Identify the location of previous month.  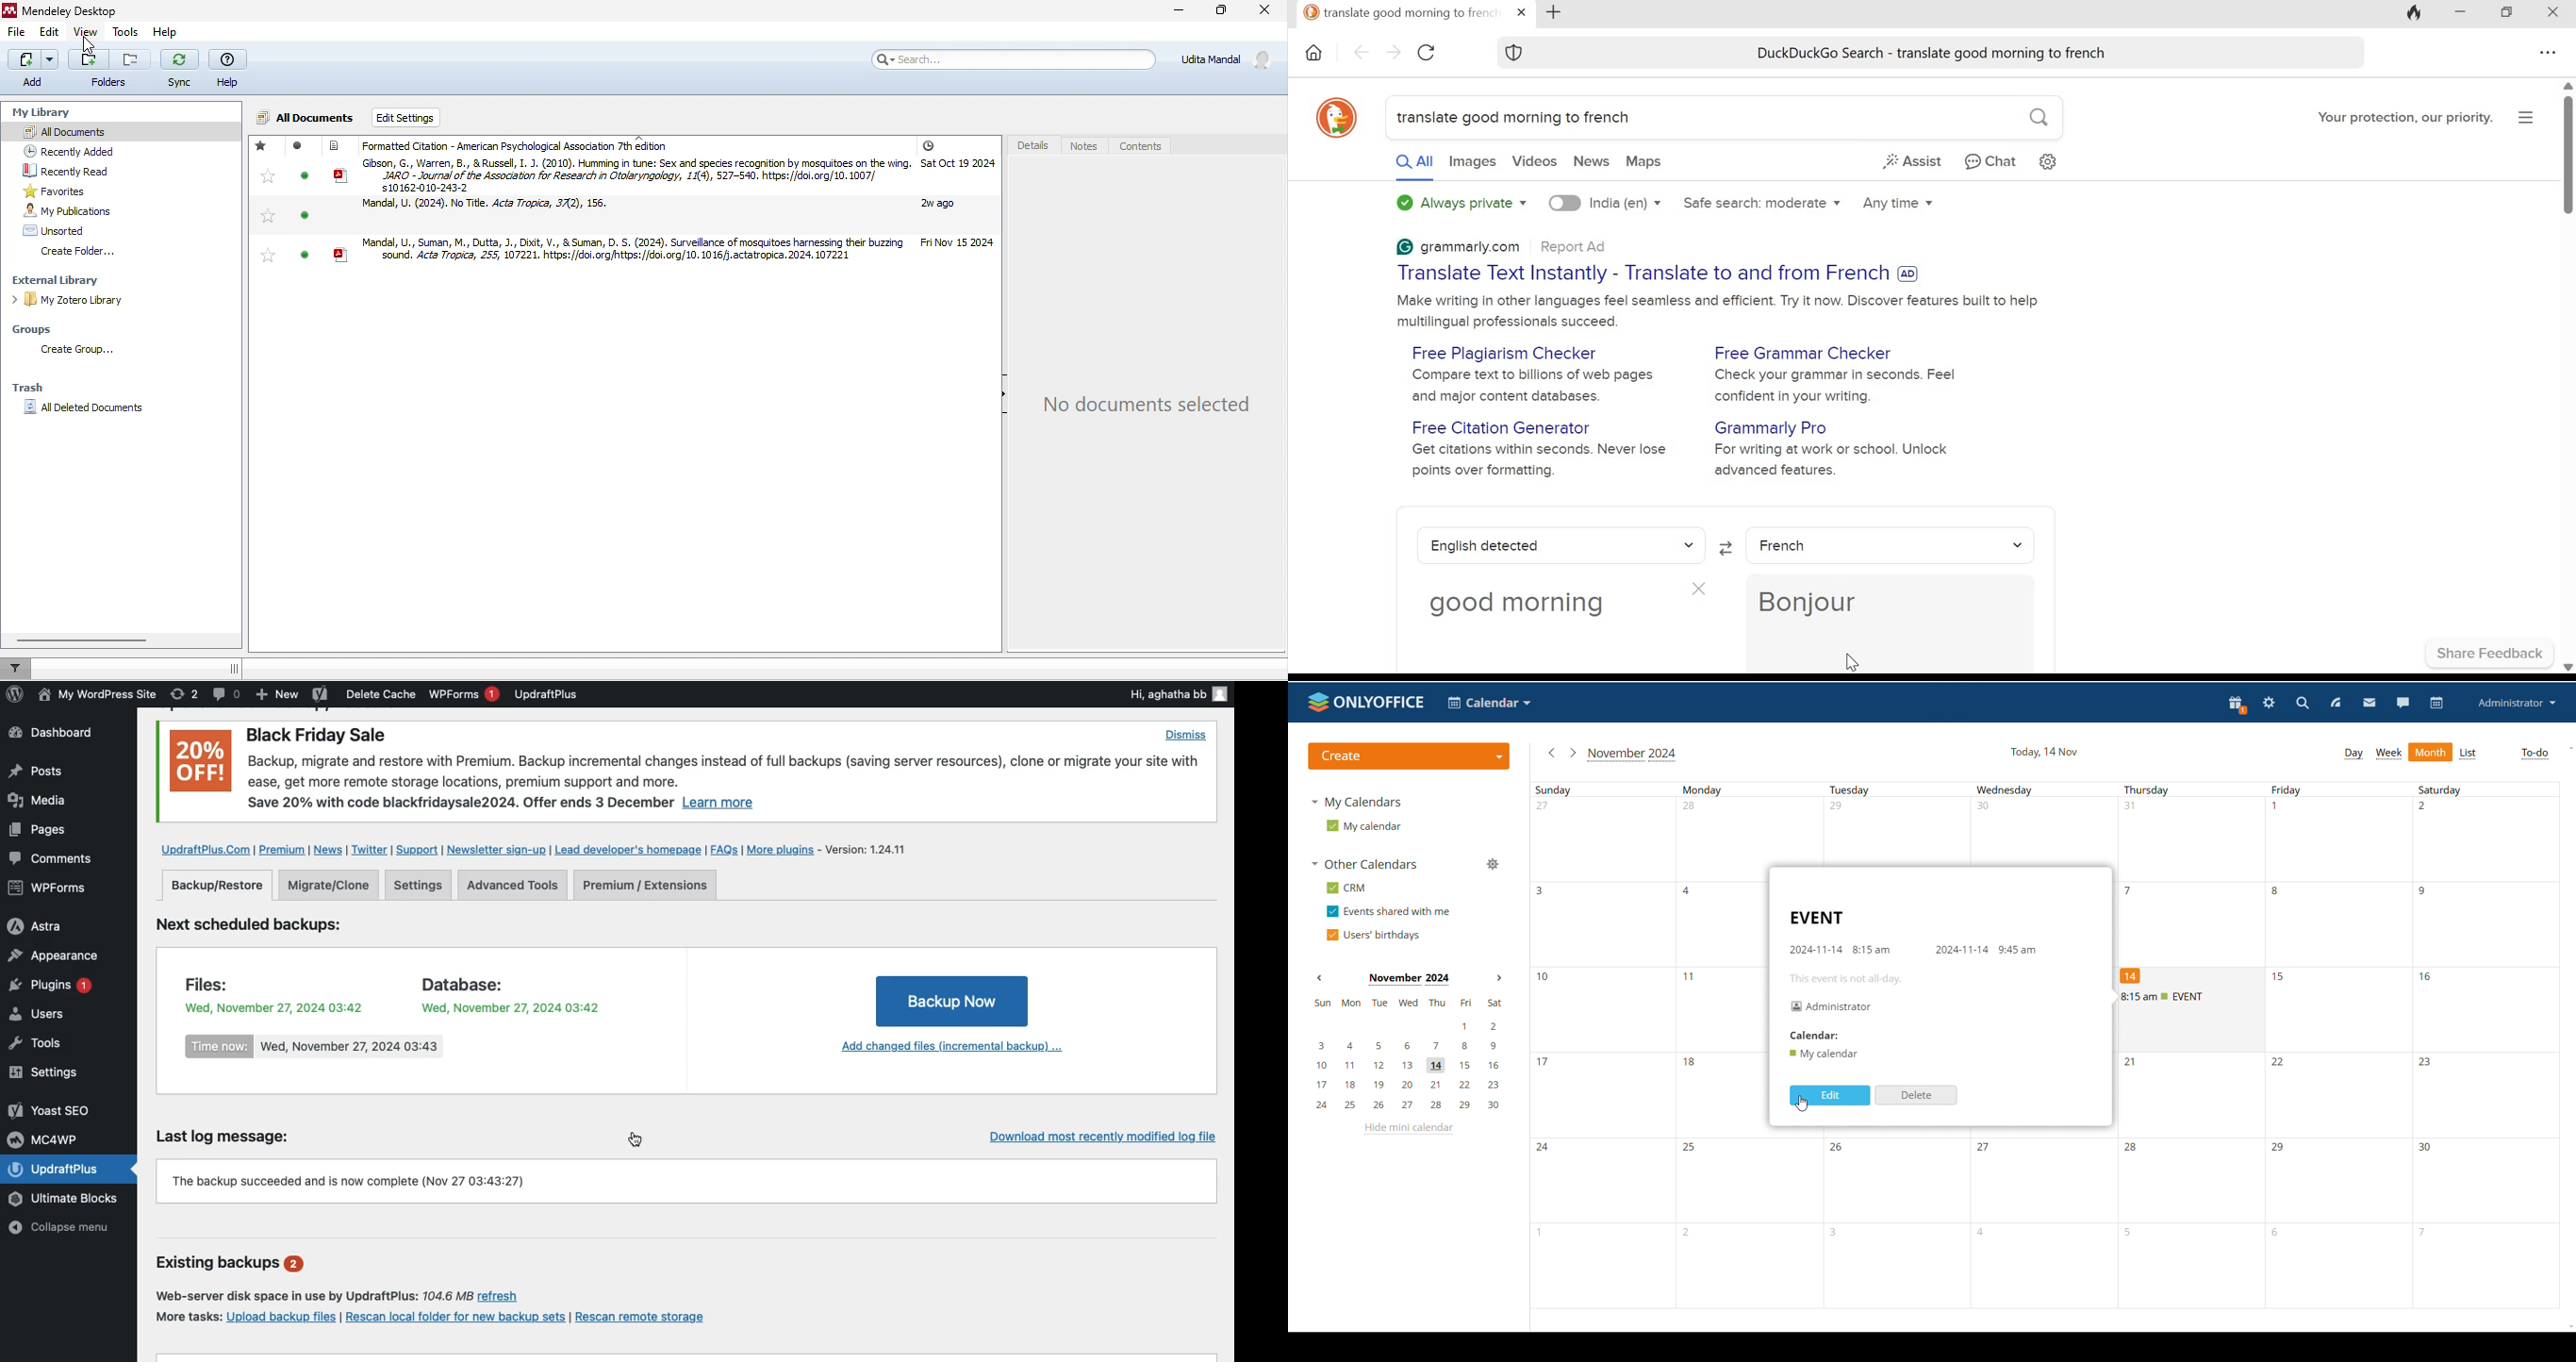
(1319, 978).